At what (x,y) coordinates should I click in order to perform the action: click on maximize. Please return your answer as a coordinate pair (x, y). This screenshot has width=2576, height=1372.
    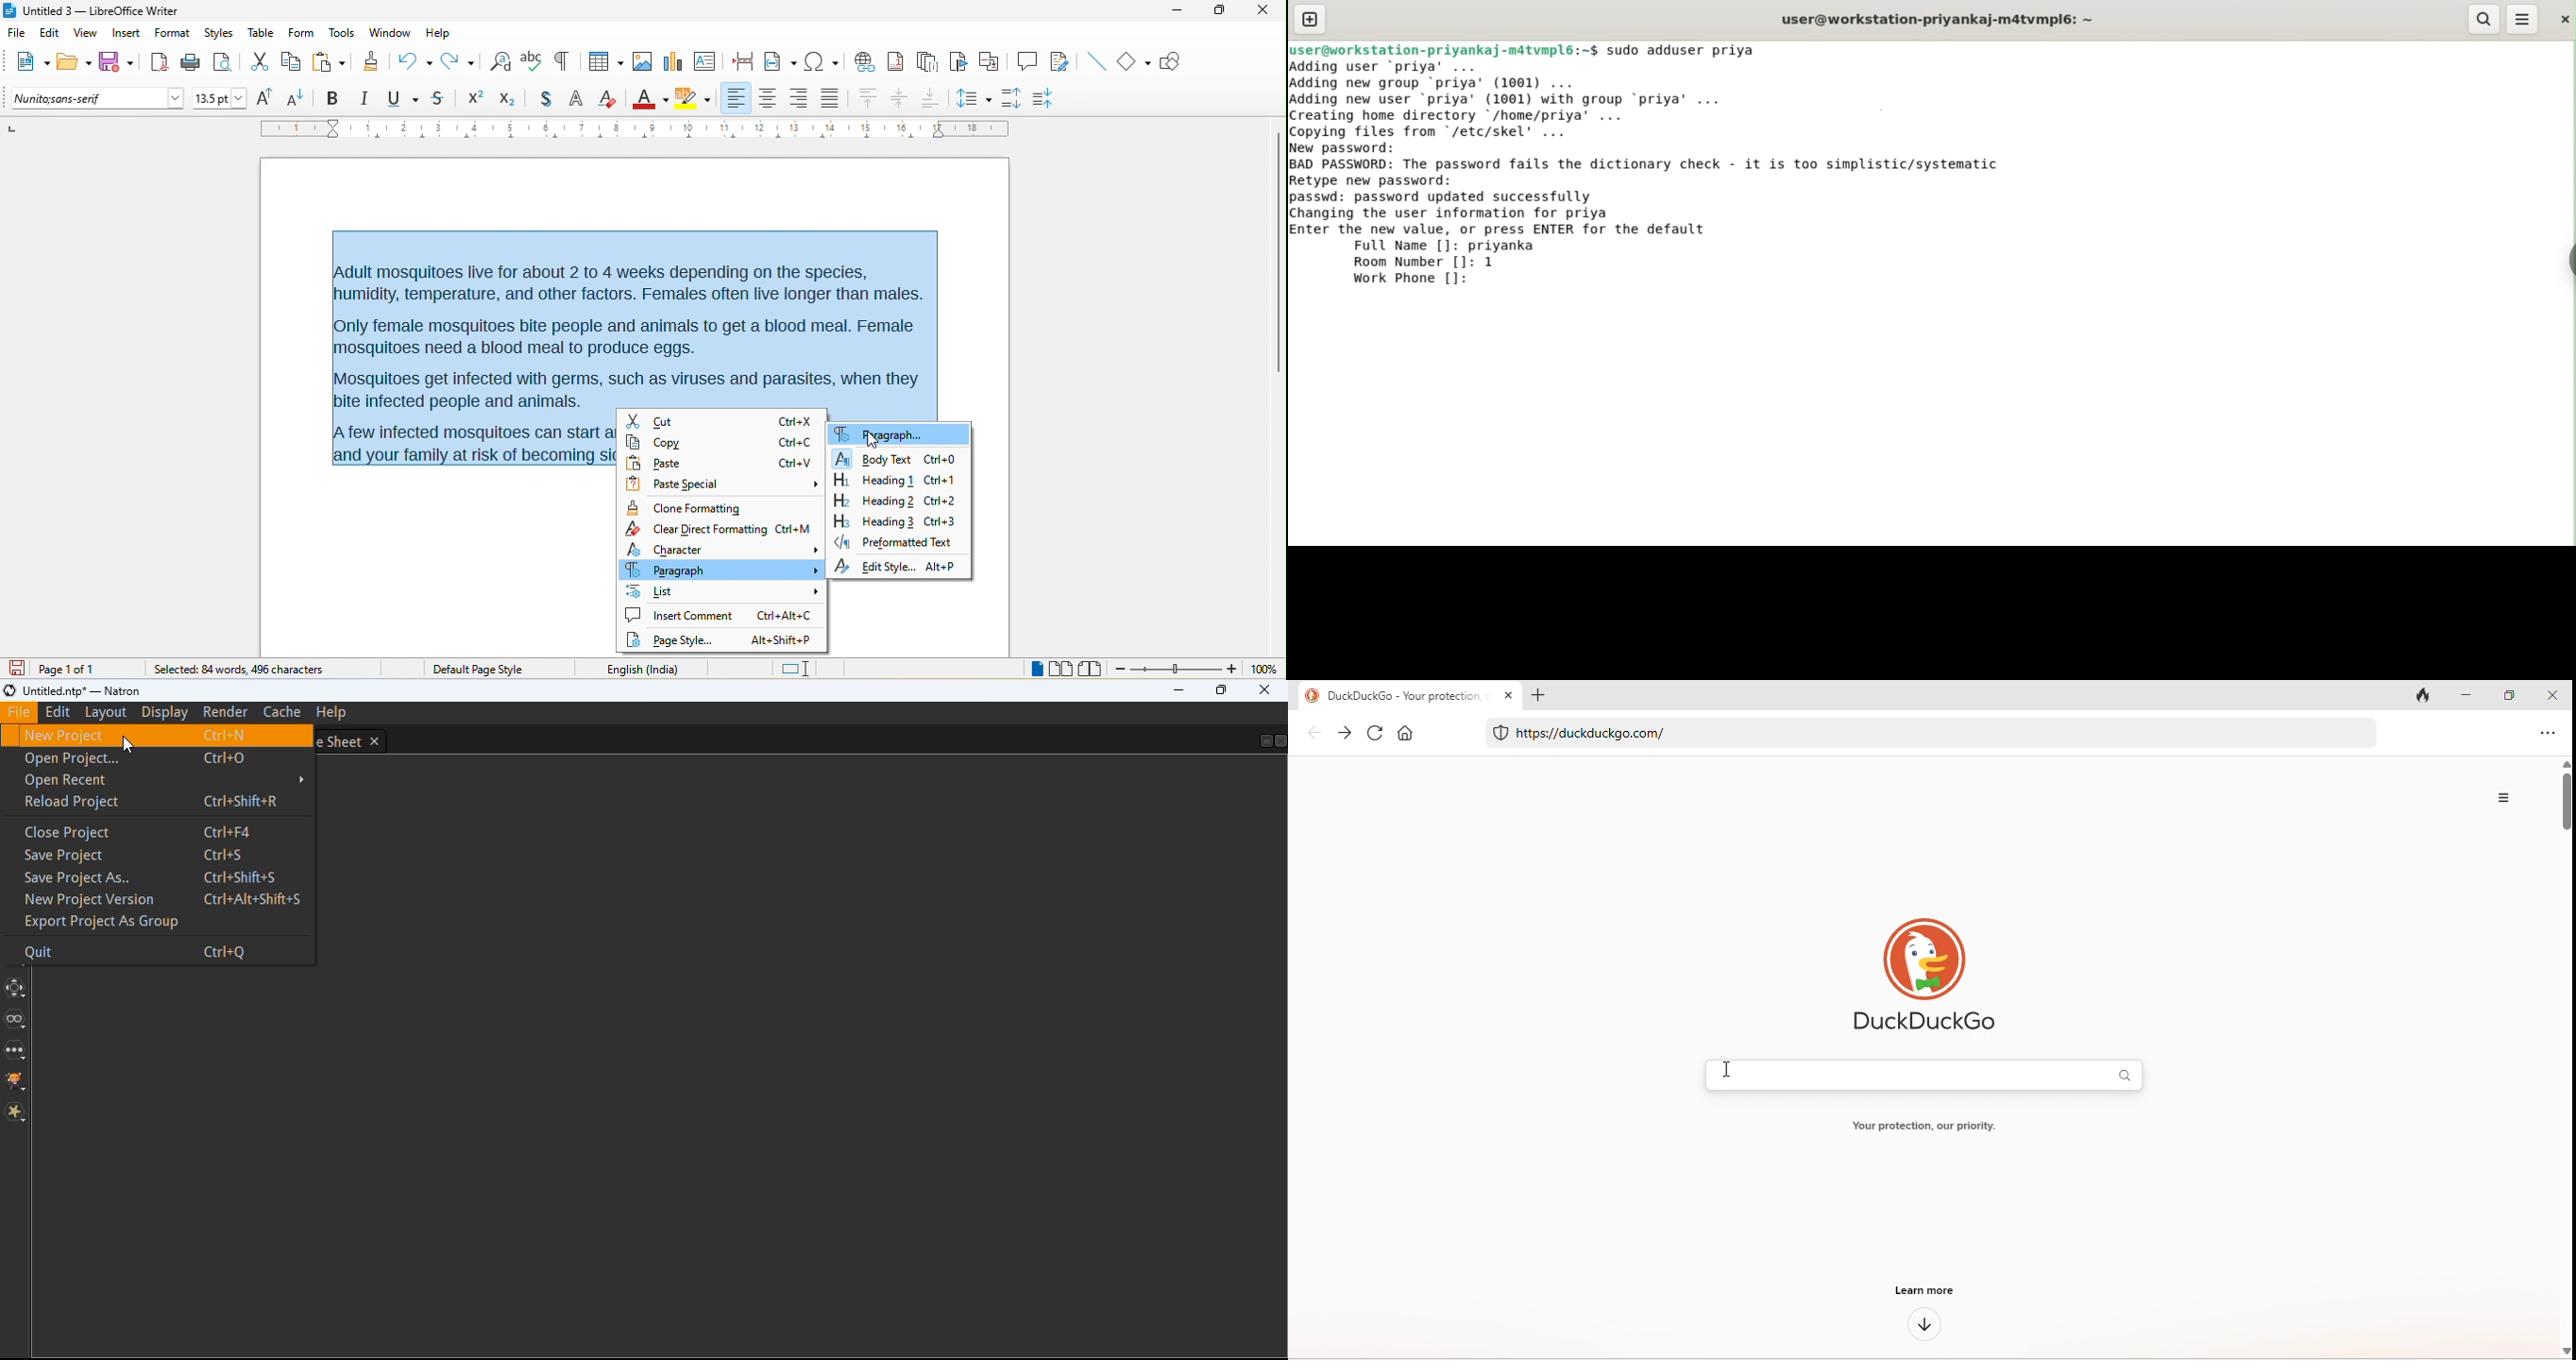
    Looking at the image, I should click on (1213, 11).